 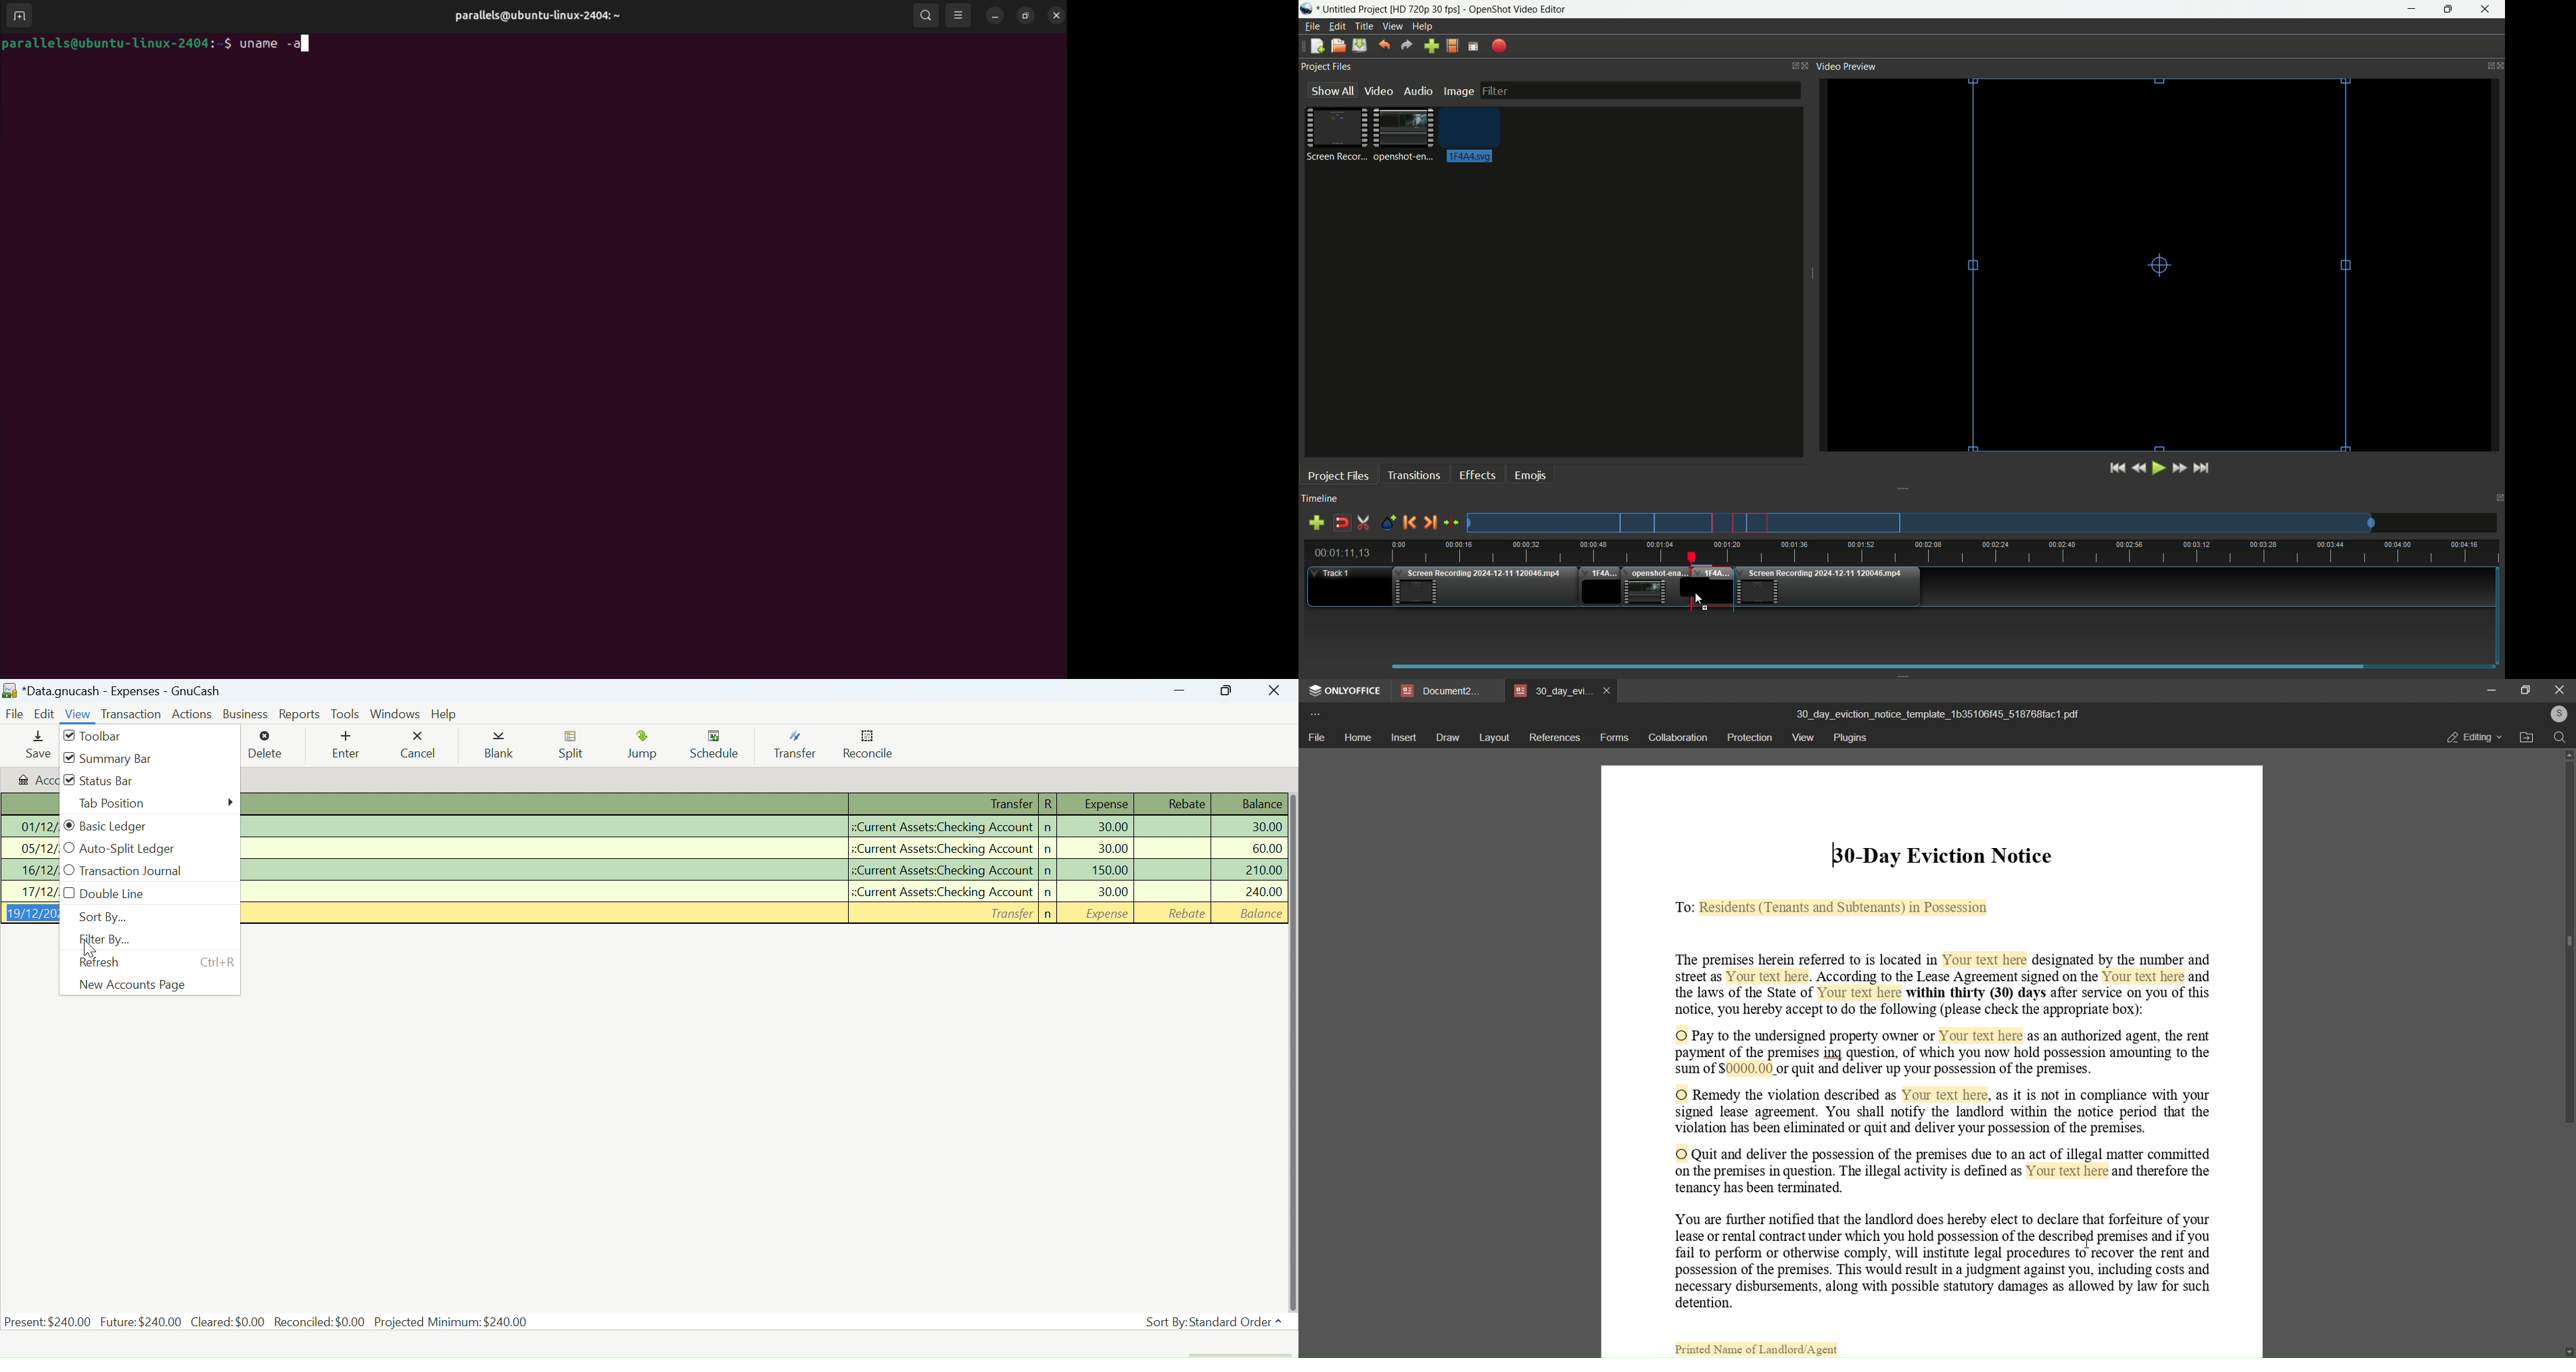 What do you see at coordinates (2164, 263) in the screenshot?
I see `video preview` at bounding box center [2164, 263].